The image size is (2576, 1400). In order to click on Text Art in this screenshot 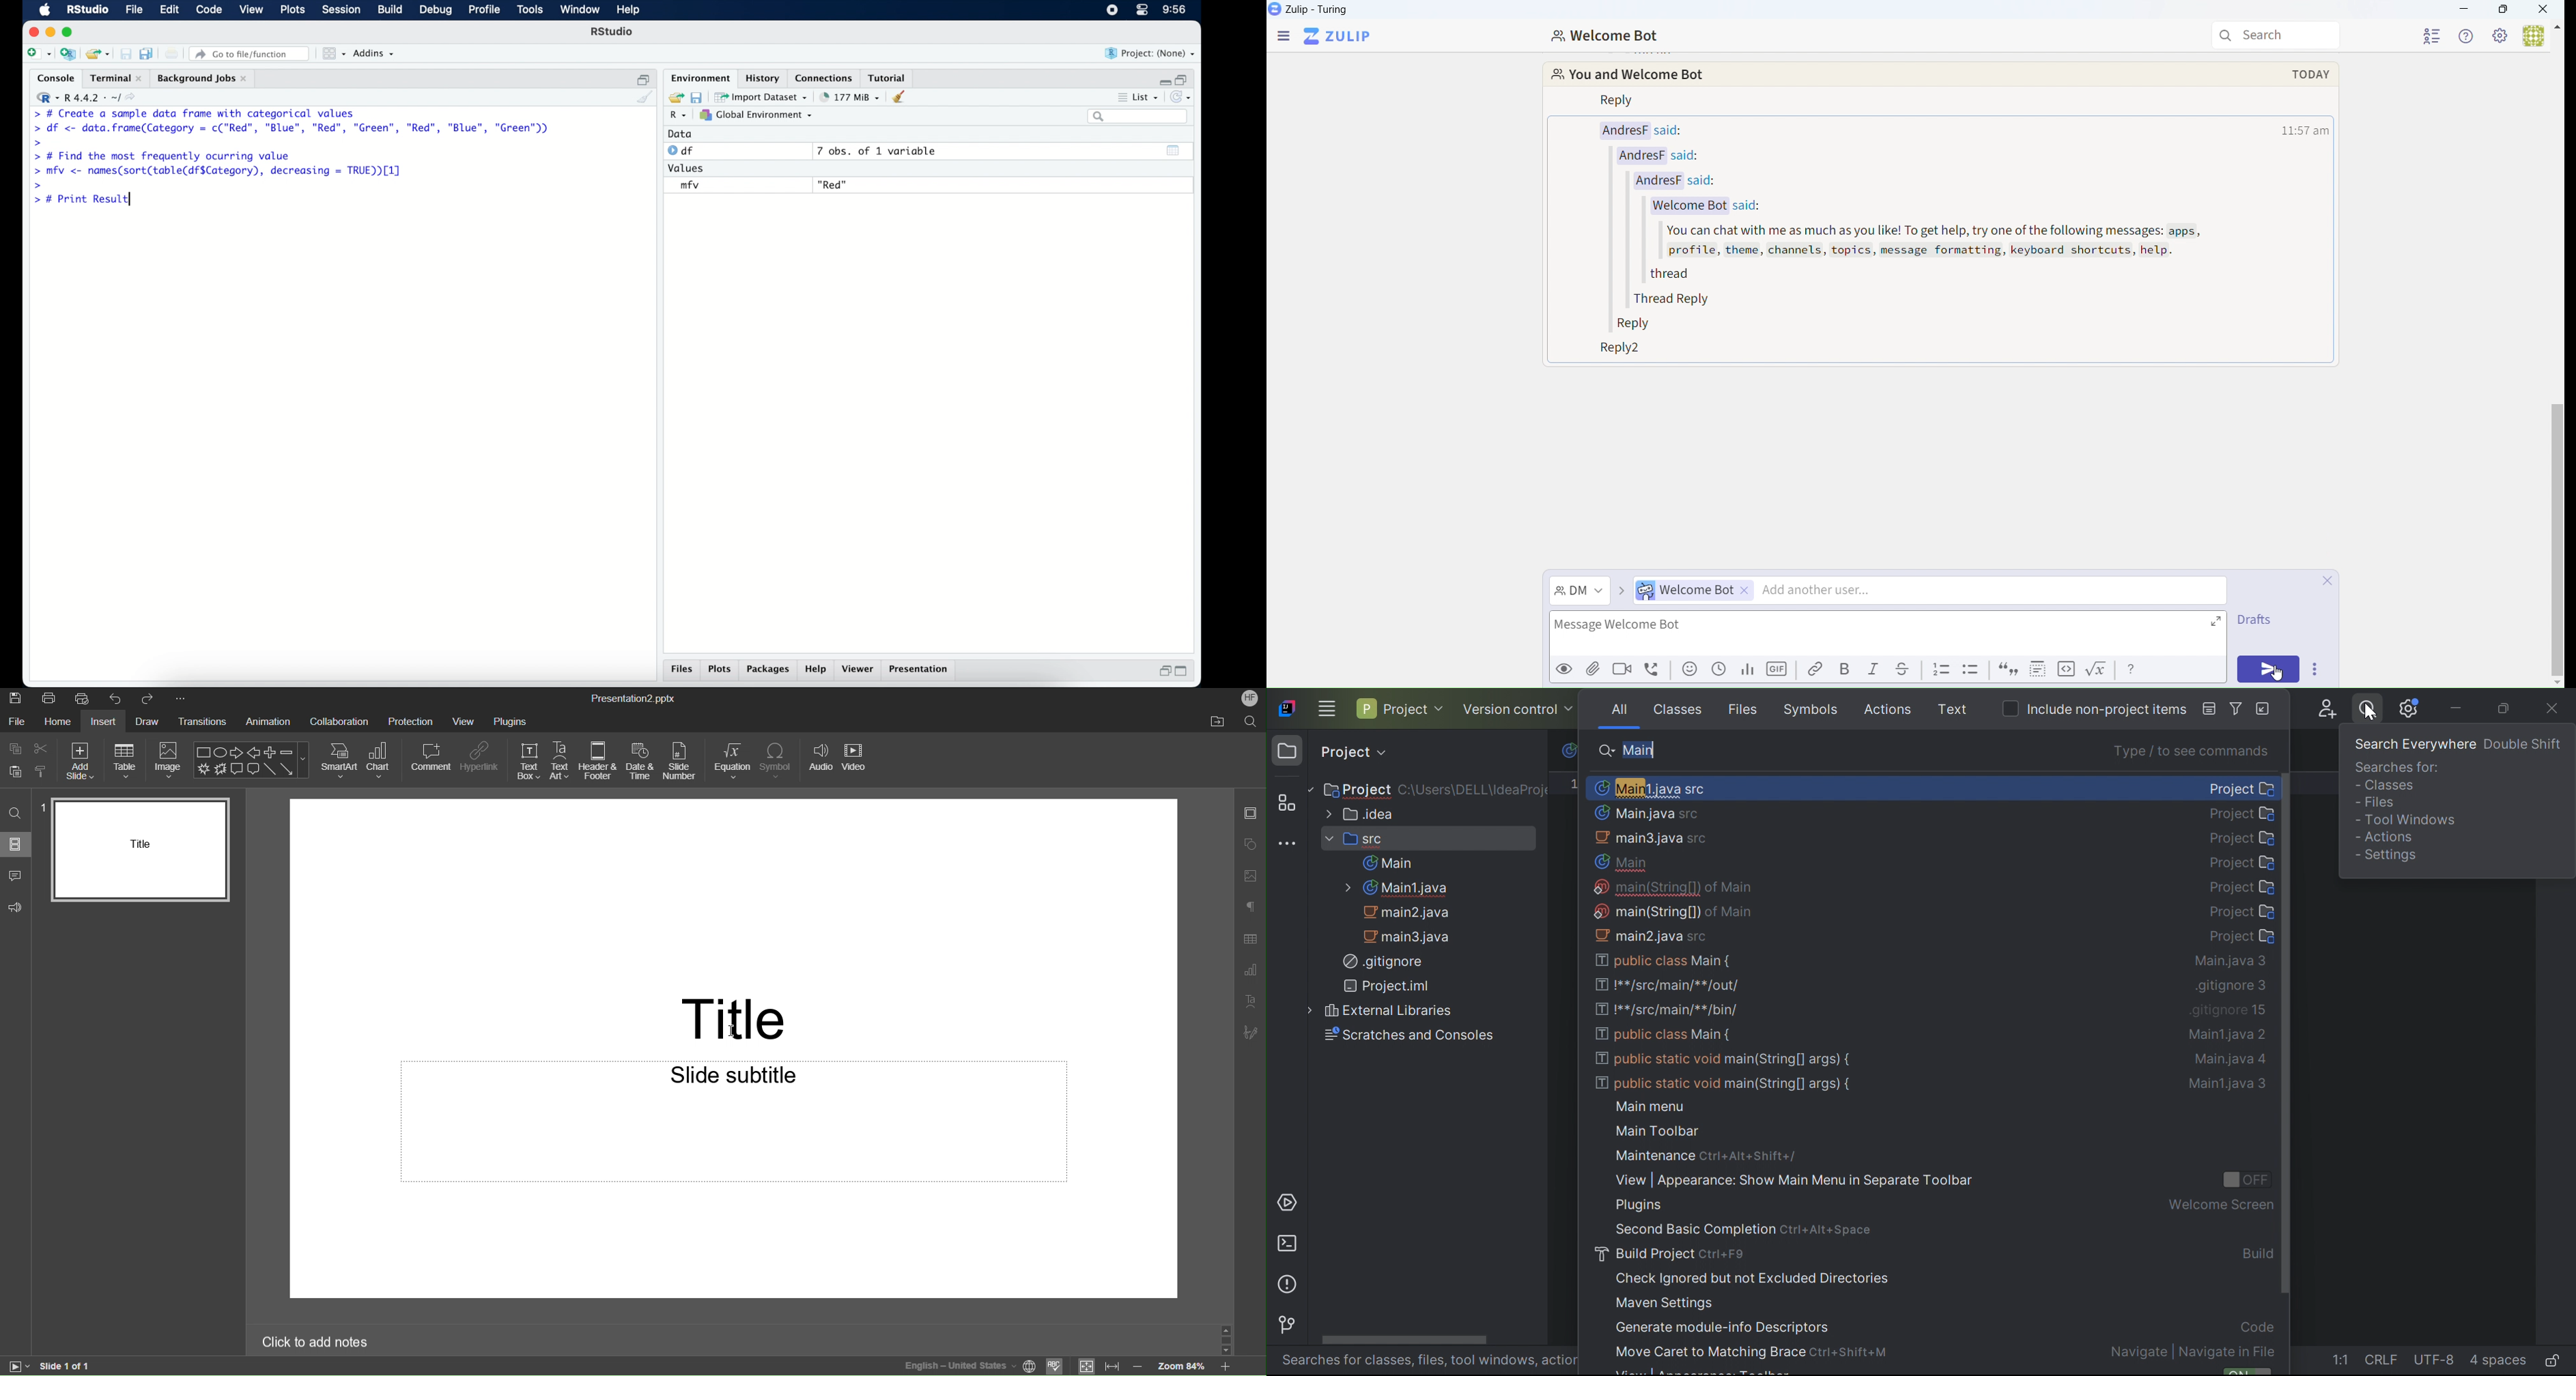, I will do `click(562, 761)`.